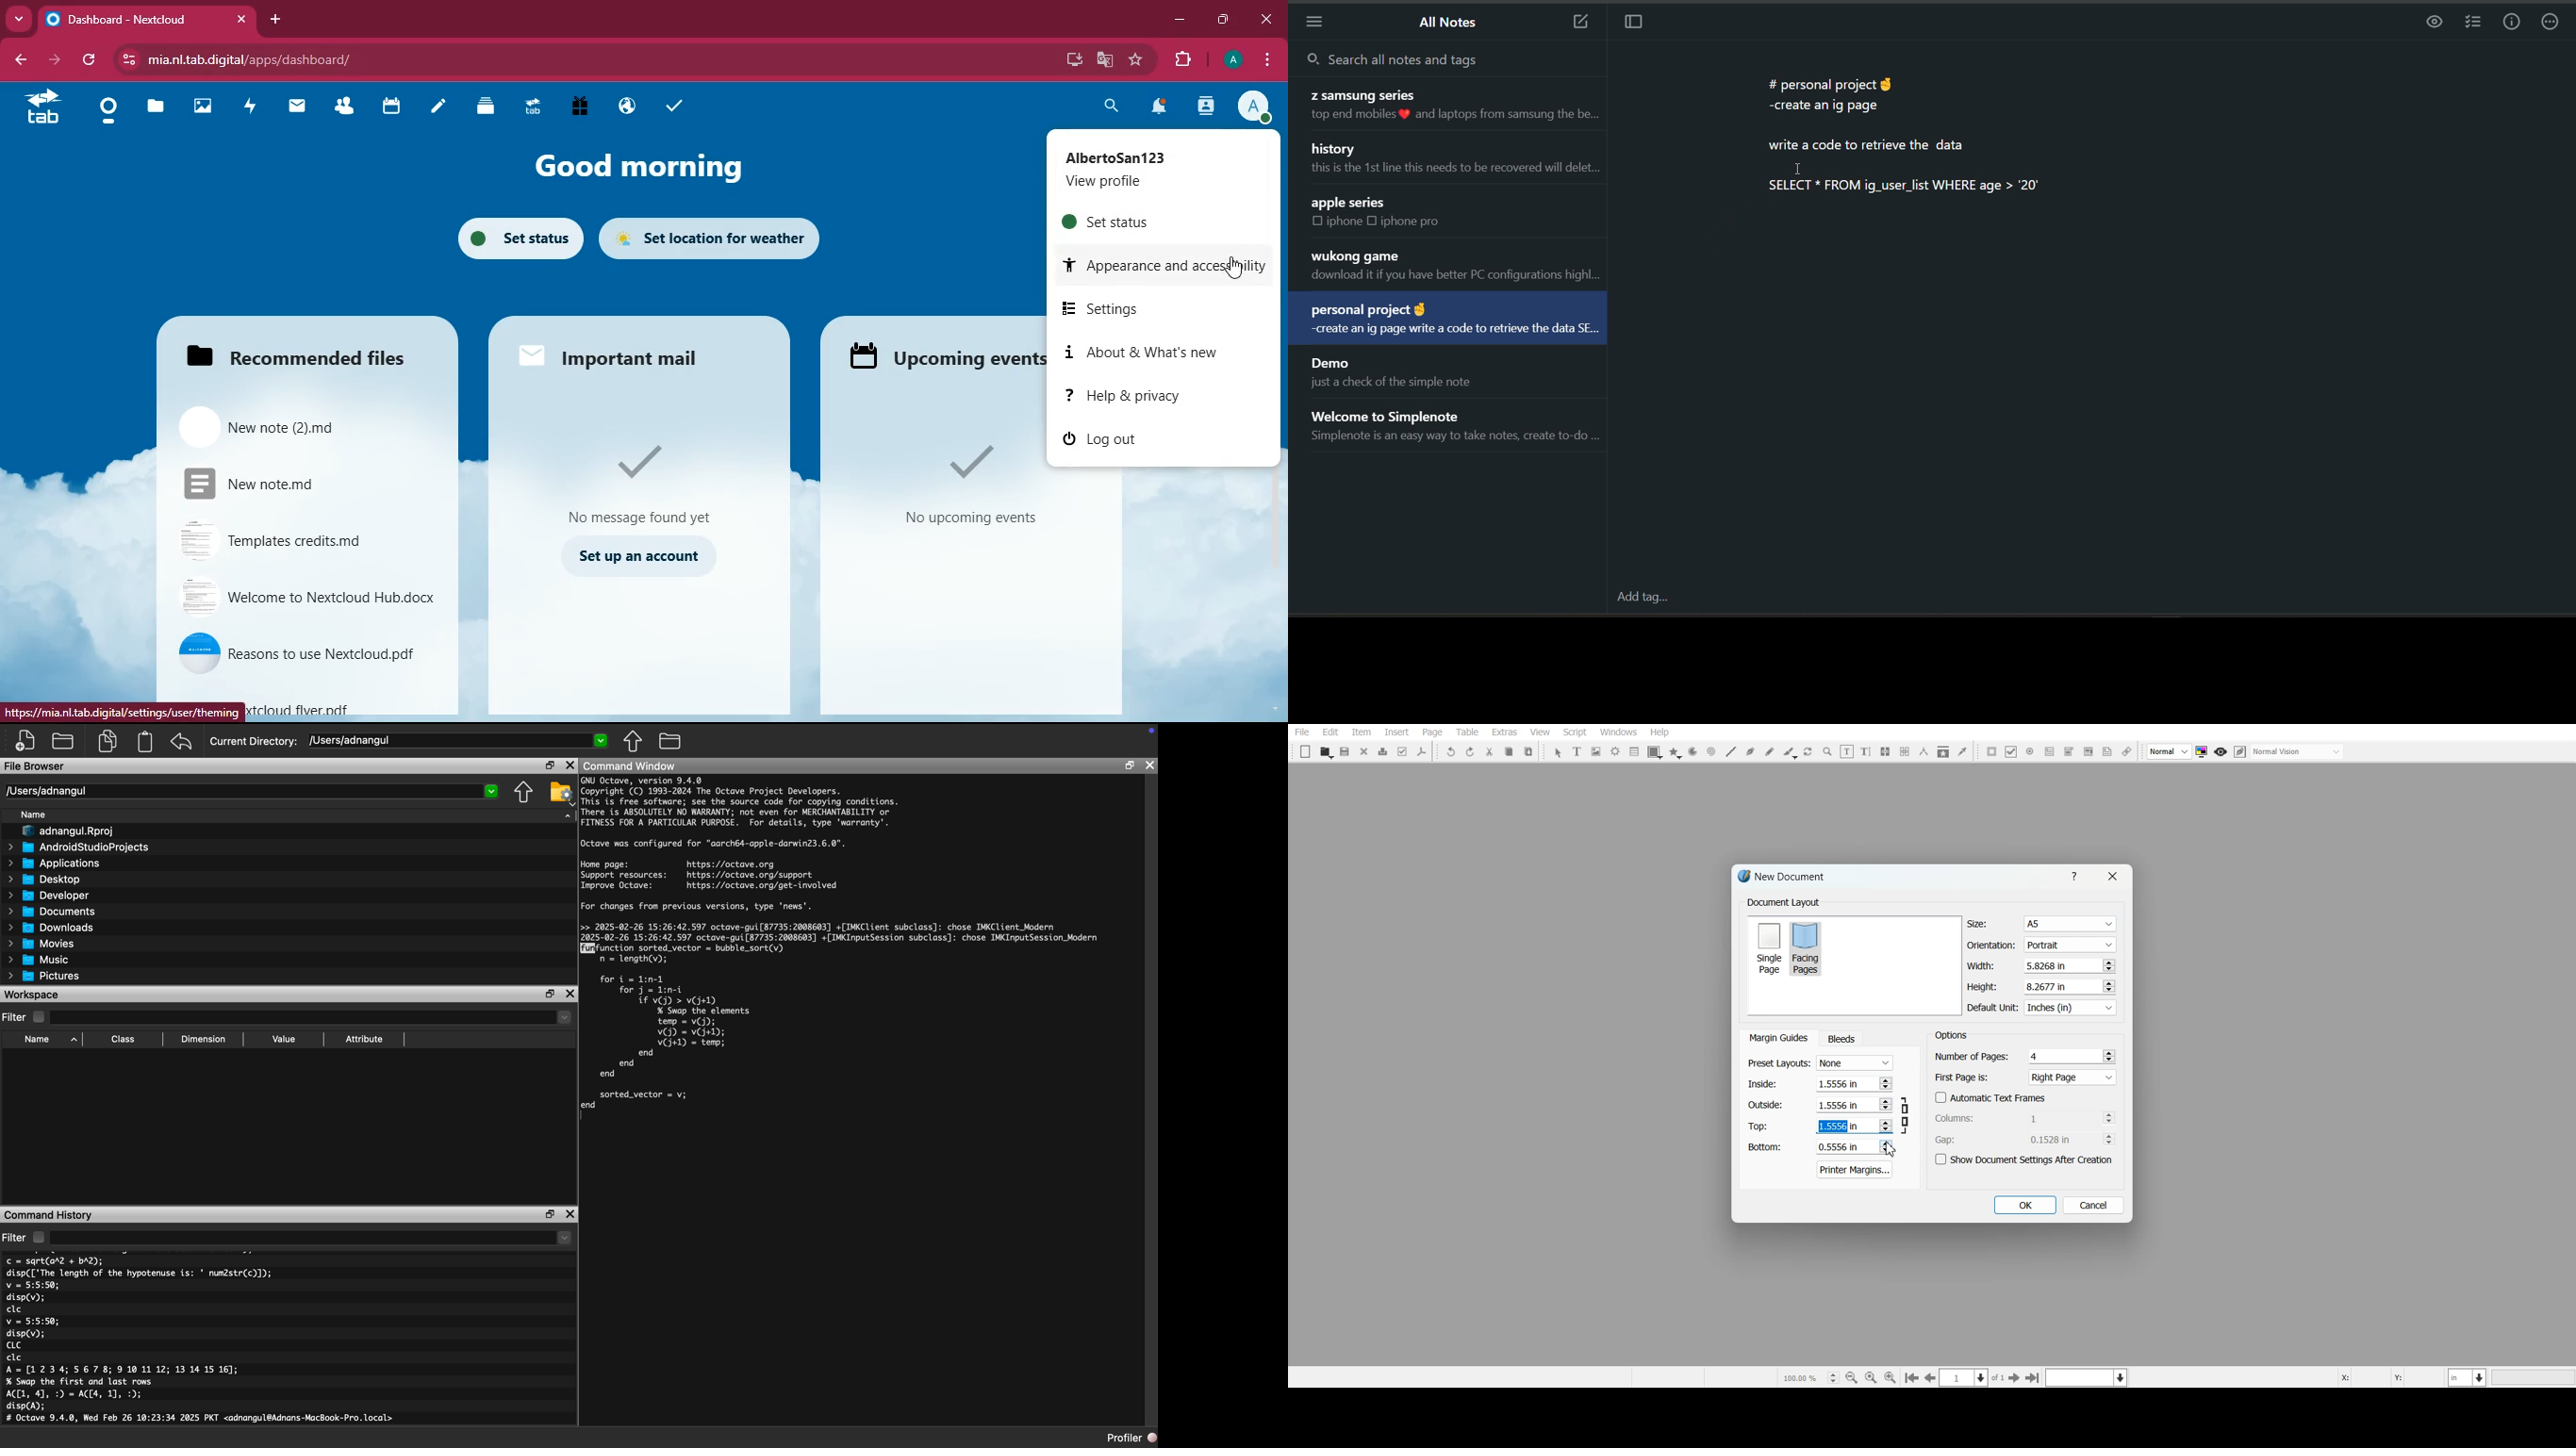 The width and height of the screenshot is (2576, 1456). What do you see at coordinates (1777, 1038) in the screenshot?
I see `Margin Guides` at bounding box center [1777, 1038].